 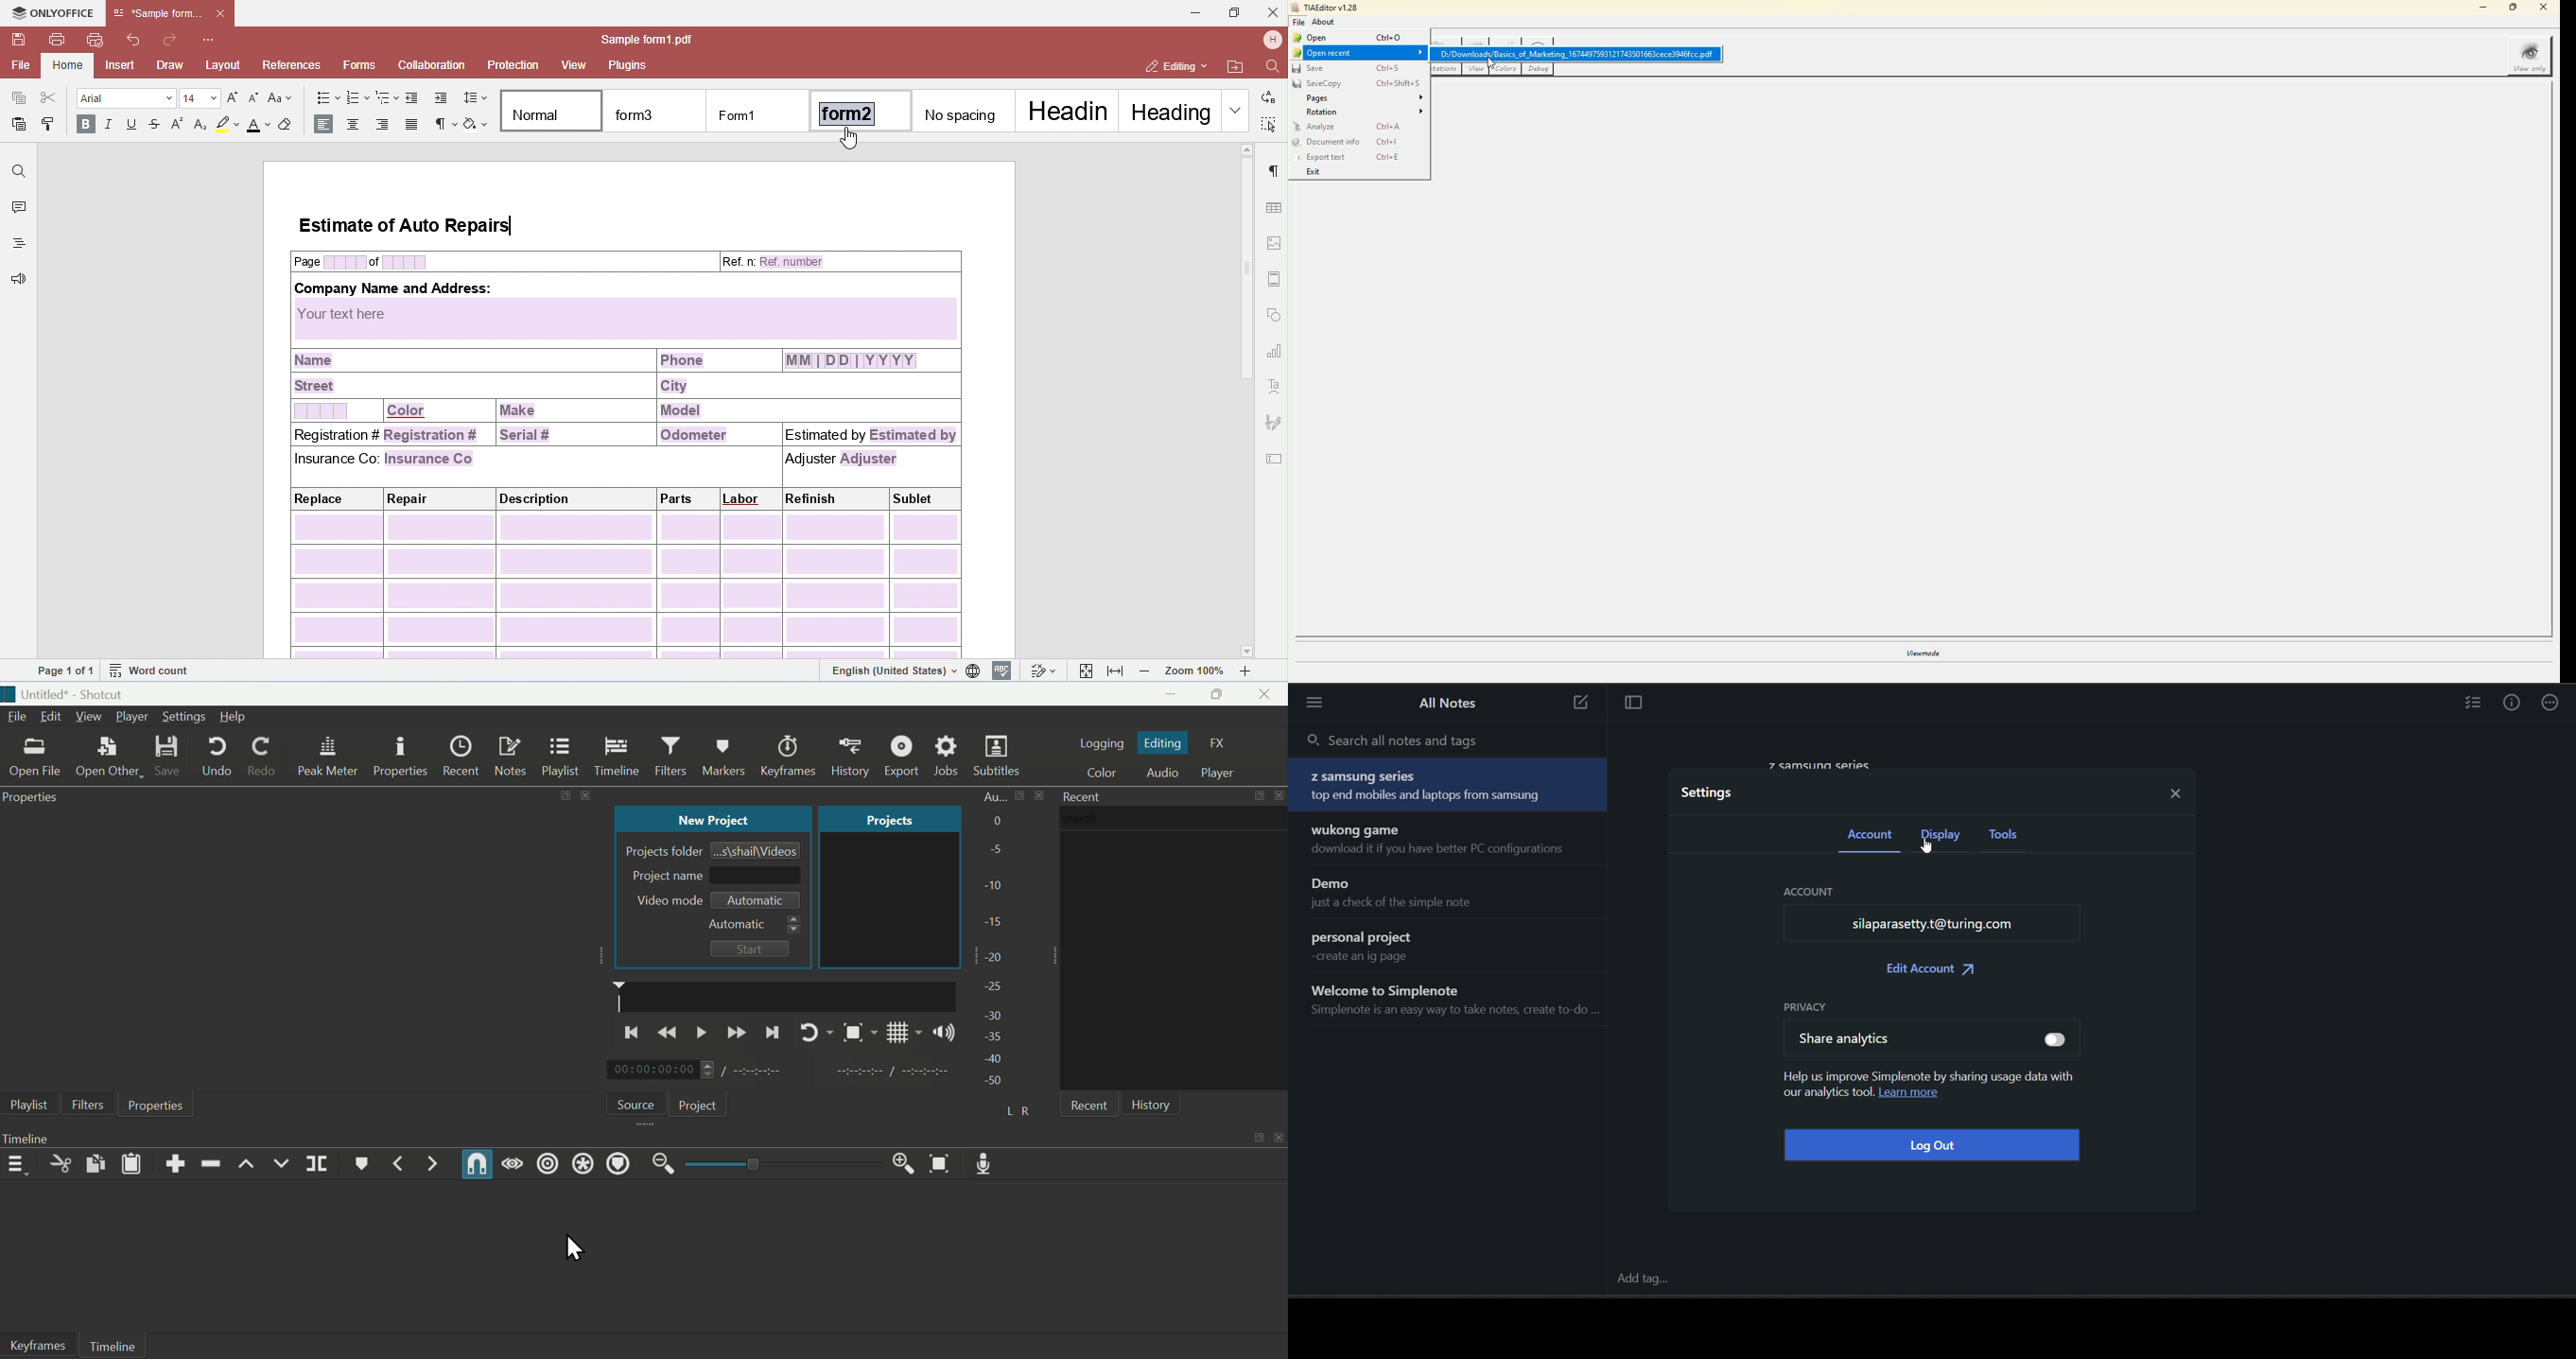 I want to click on Split At Playhead, so click(x=319, y=1164).